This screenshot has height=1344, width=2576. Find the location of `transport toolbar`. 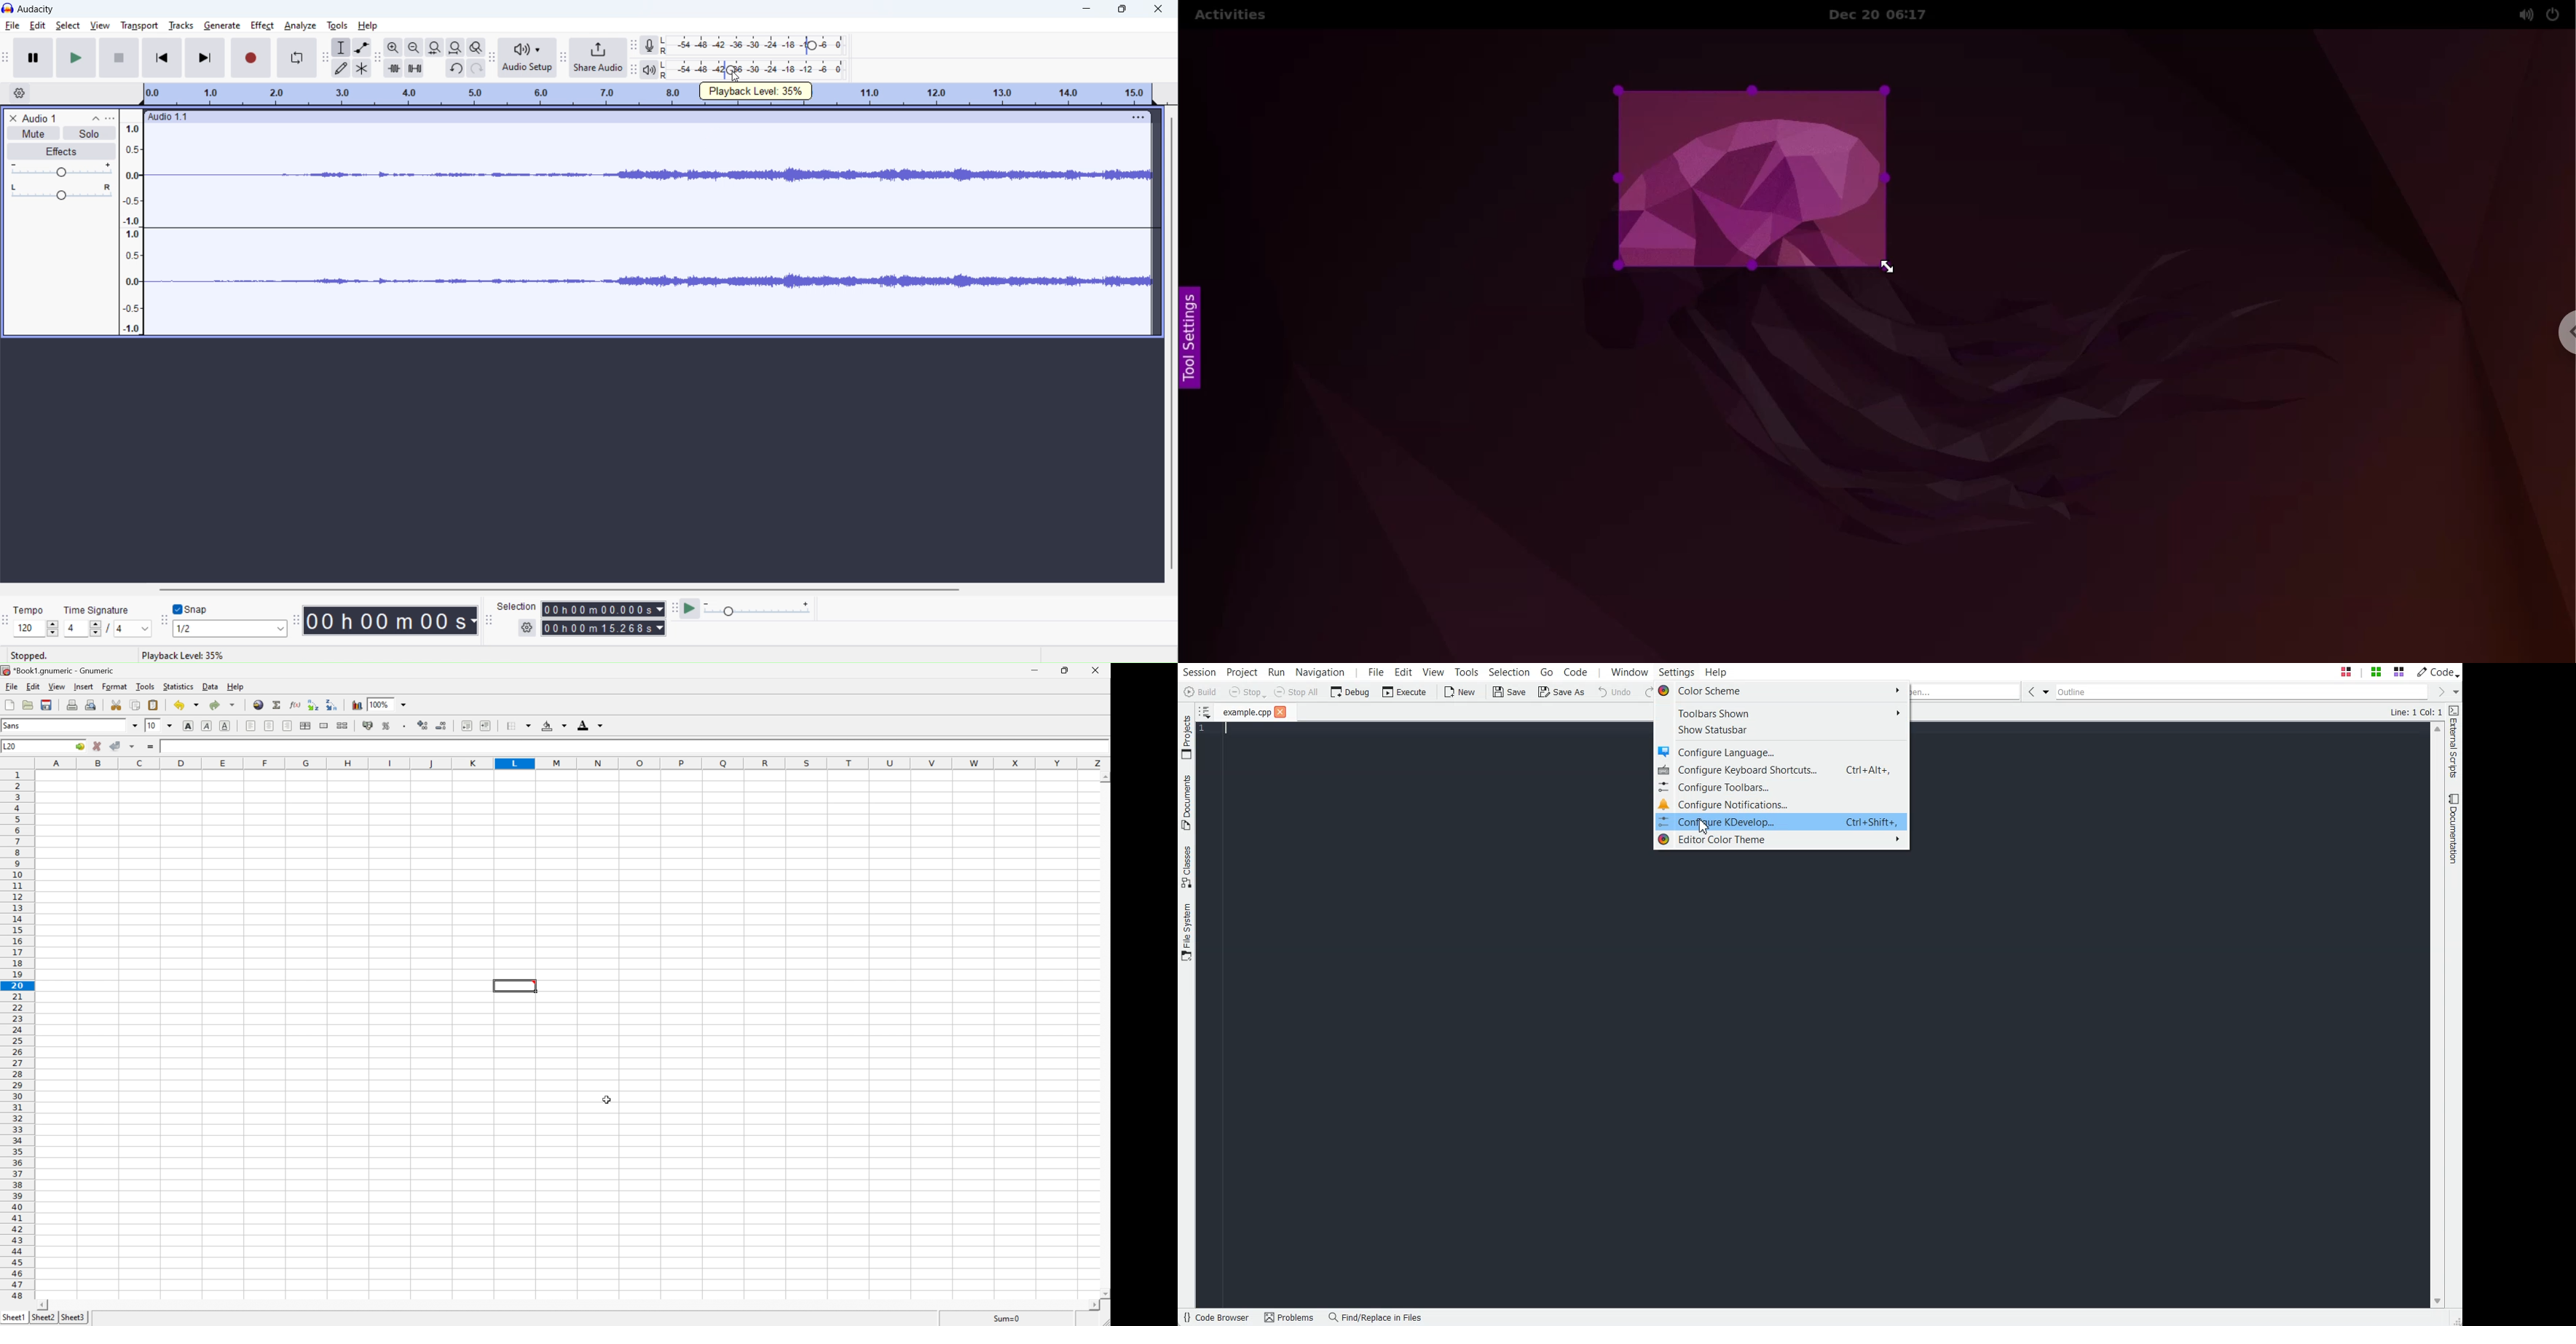

transport toolbar is located at coordinates (5, 56).